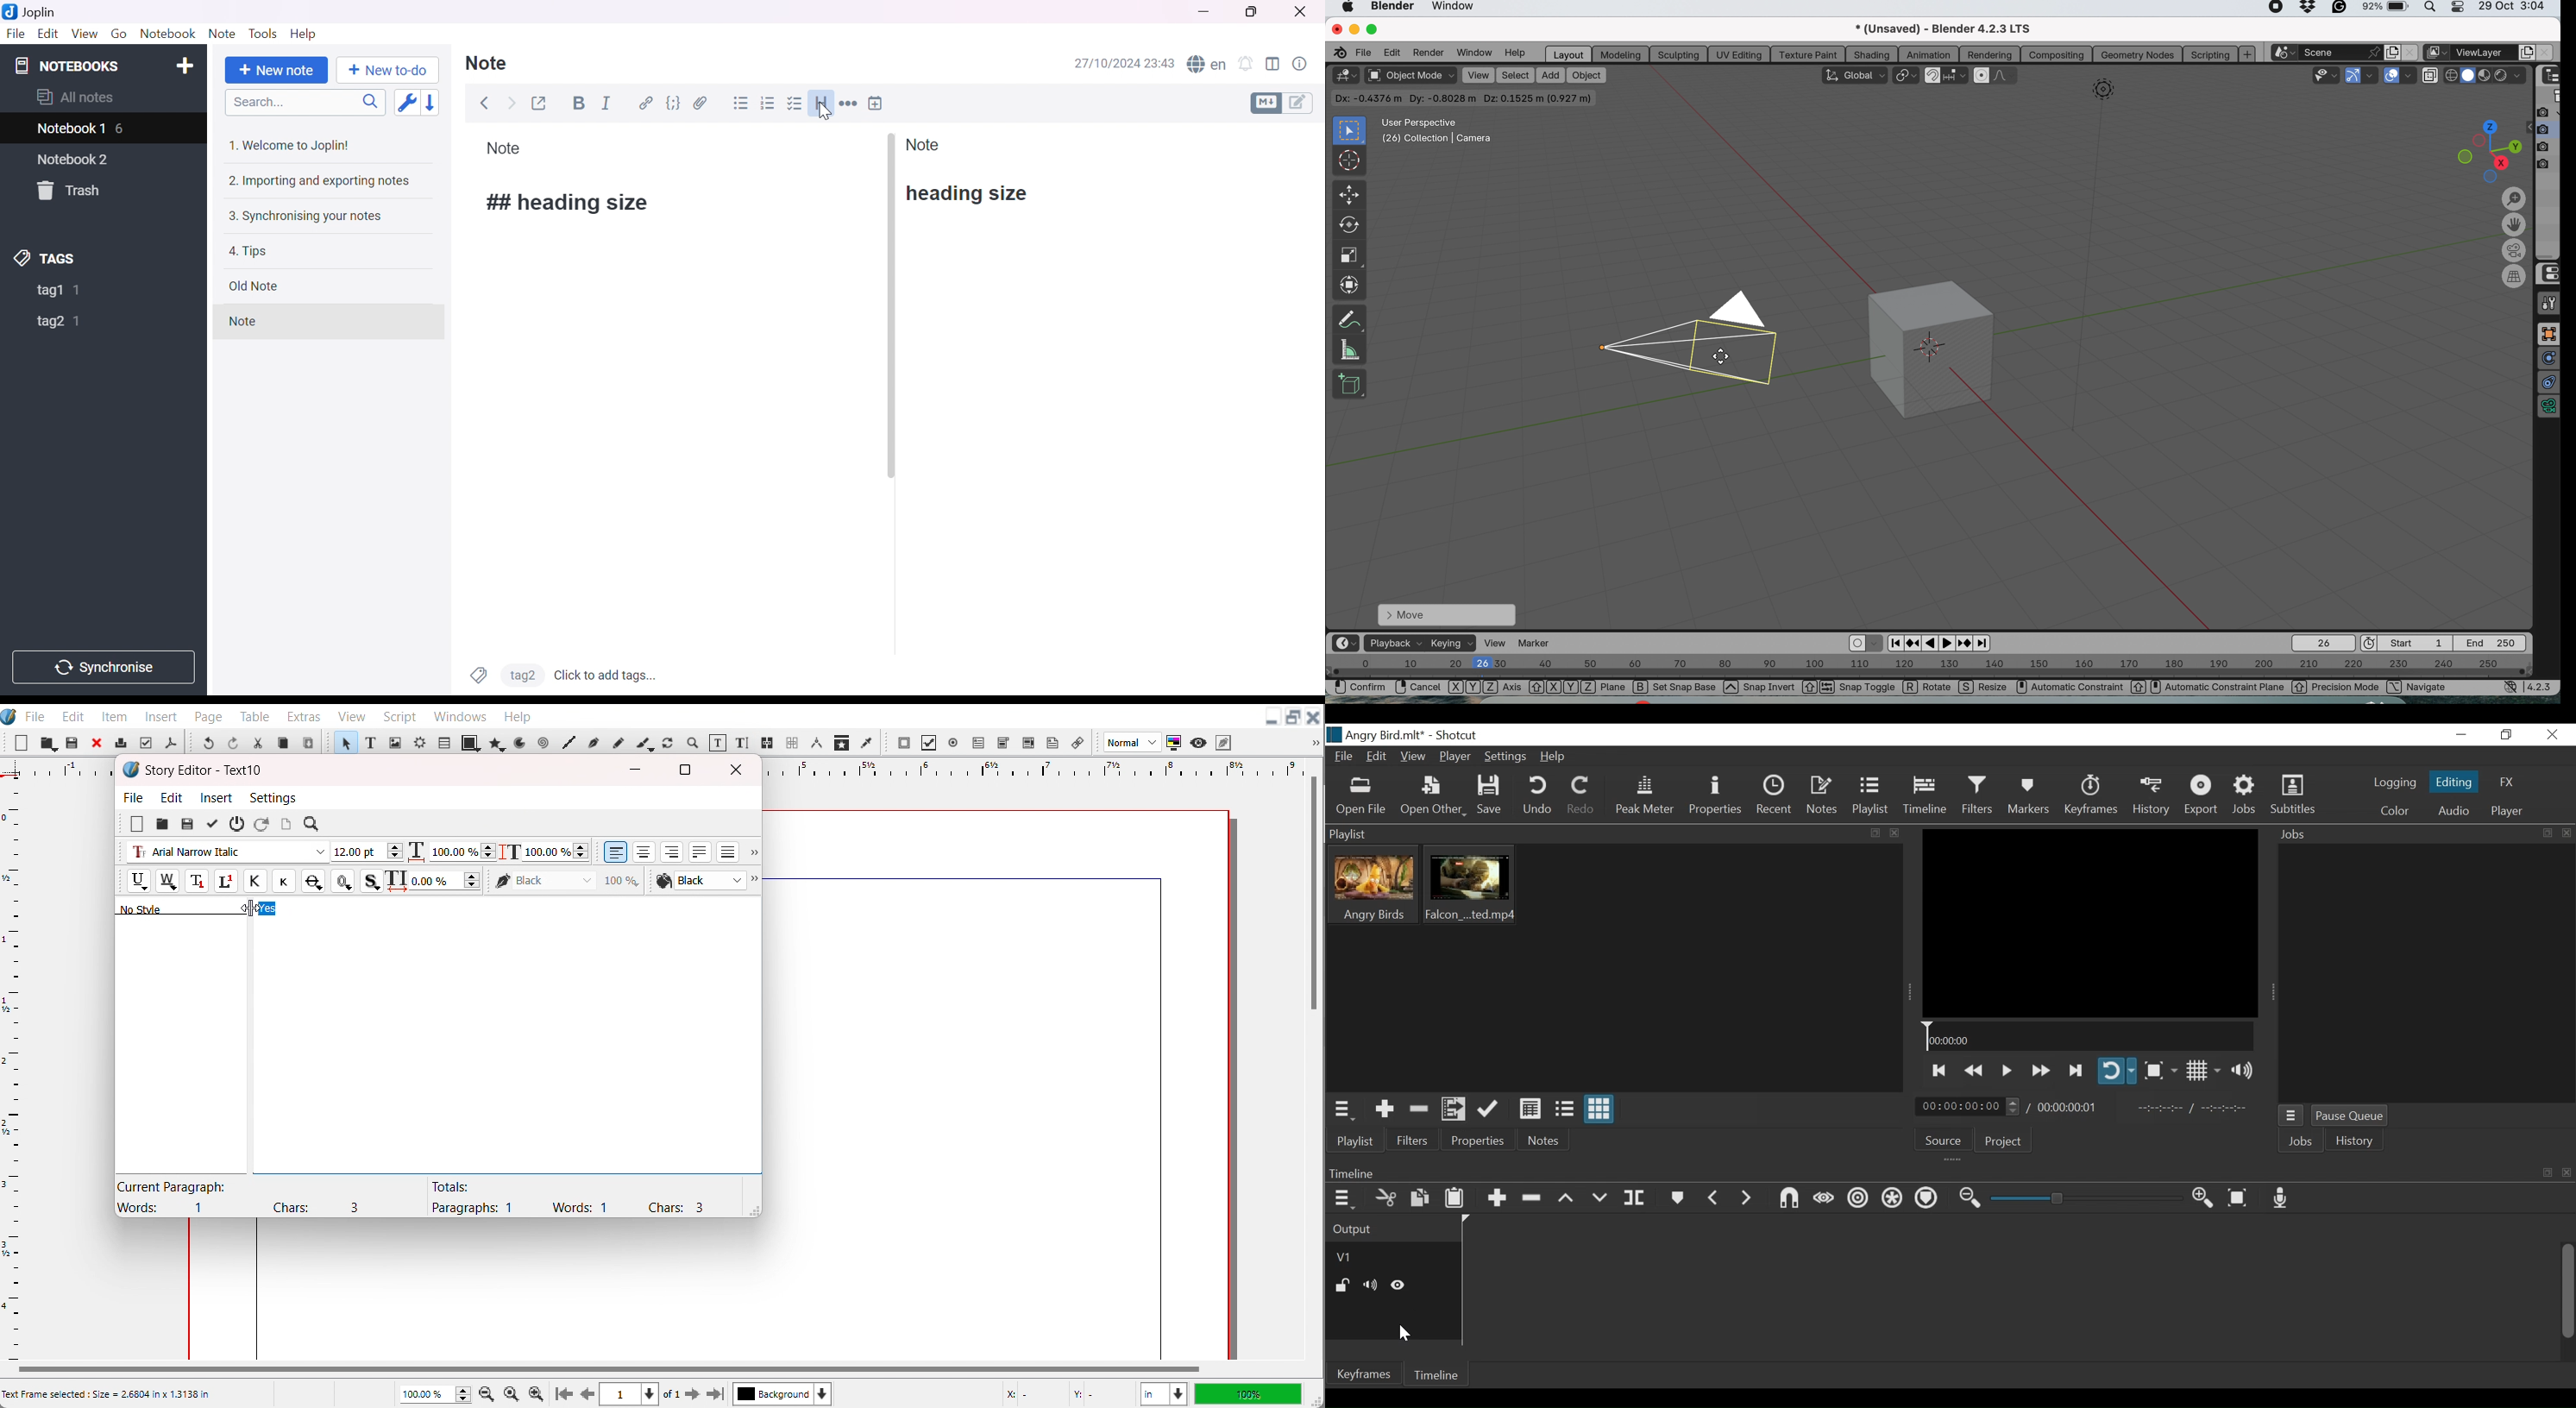  What do you see at coordinates (568, 880) in the screenshot?
I see `Black` at bounding box center [568, 880].